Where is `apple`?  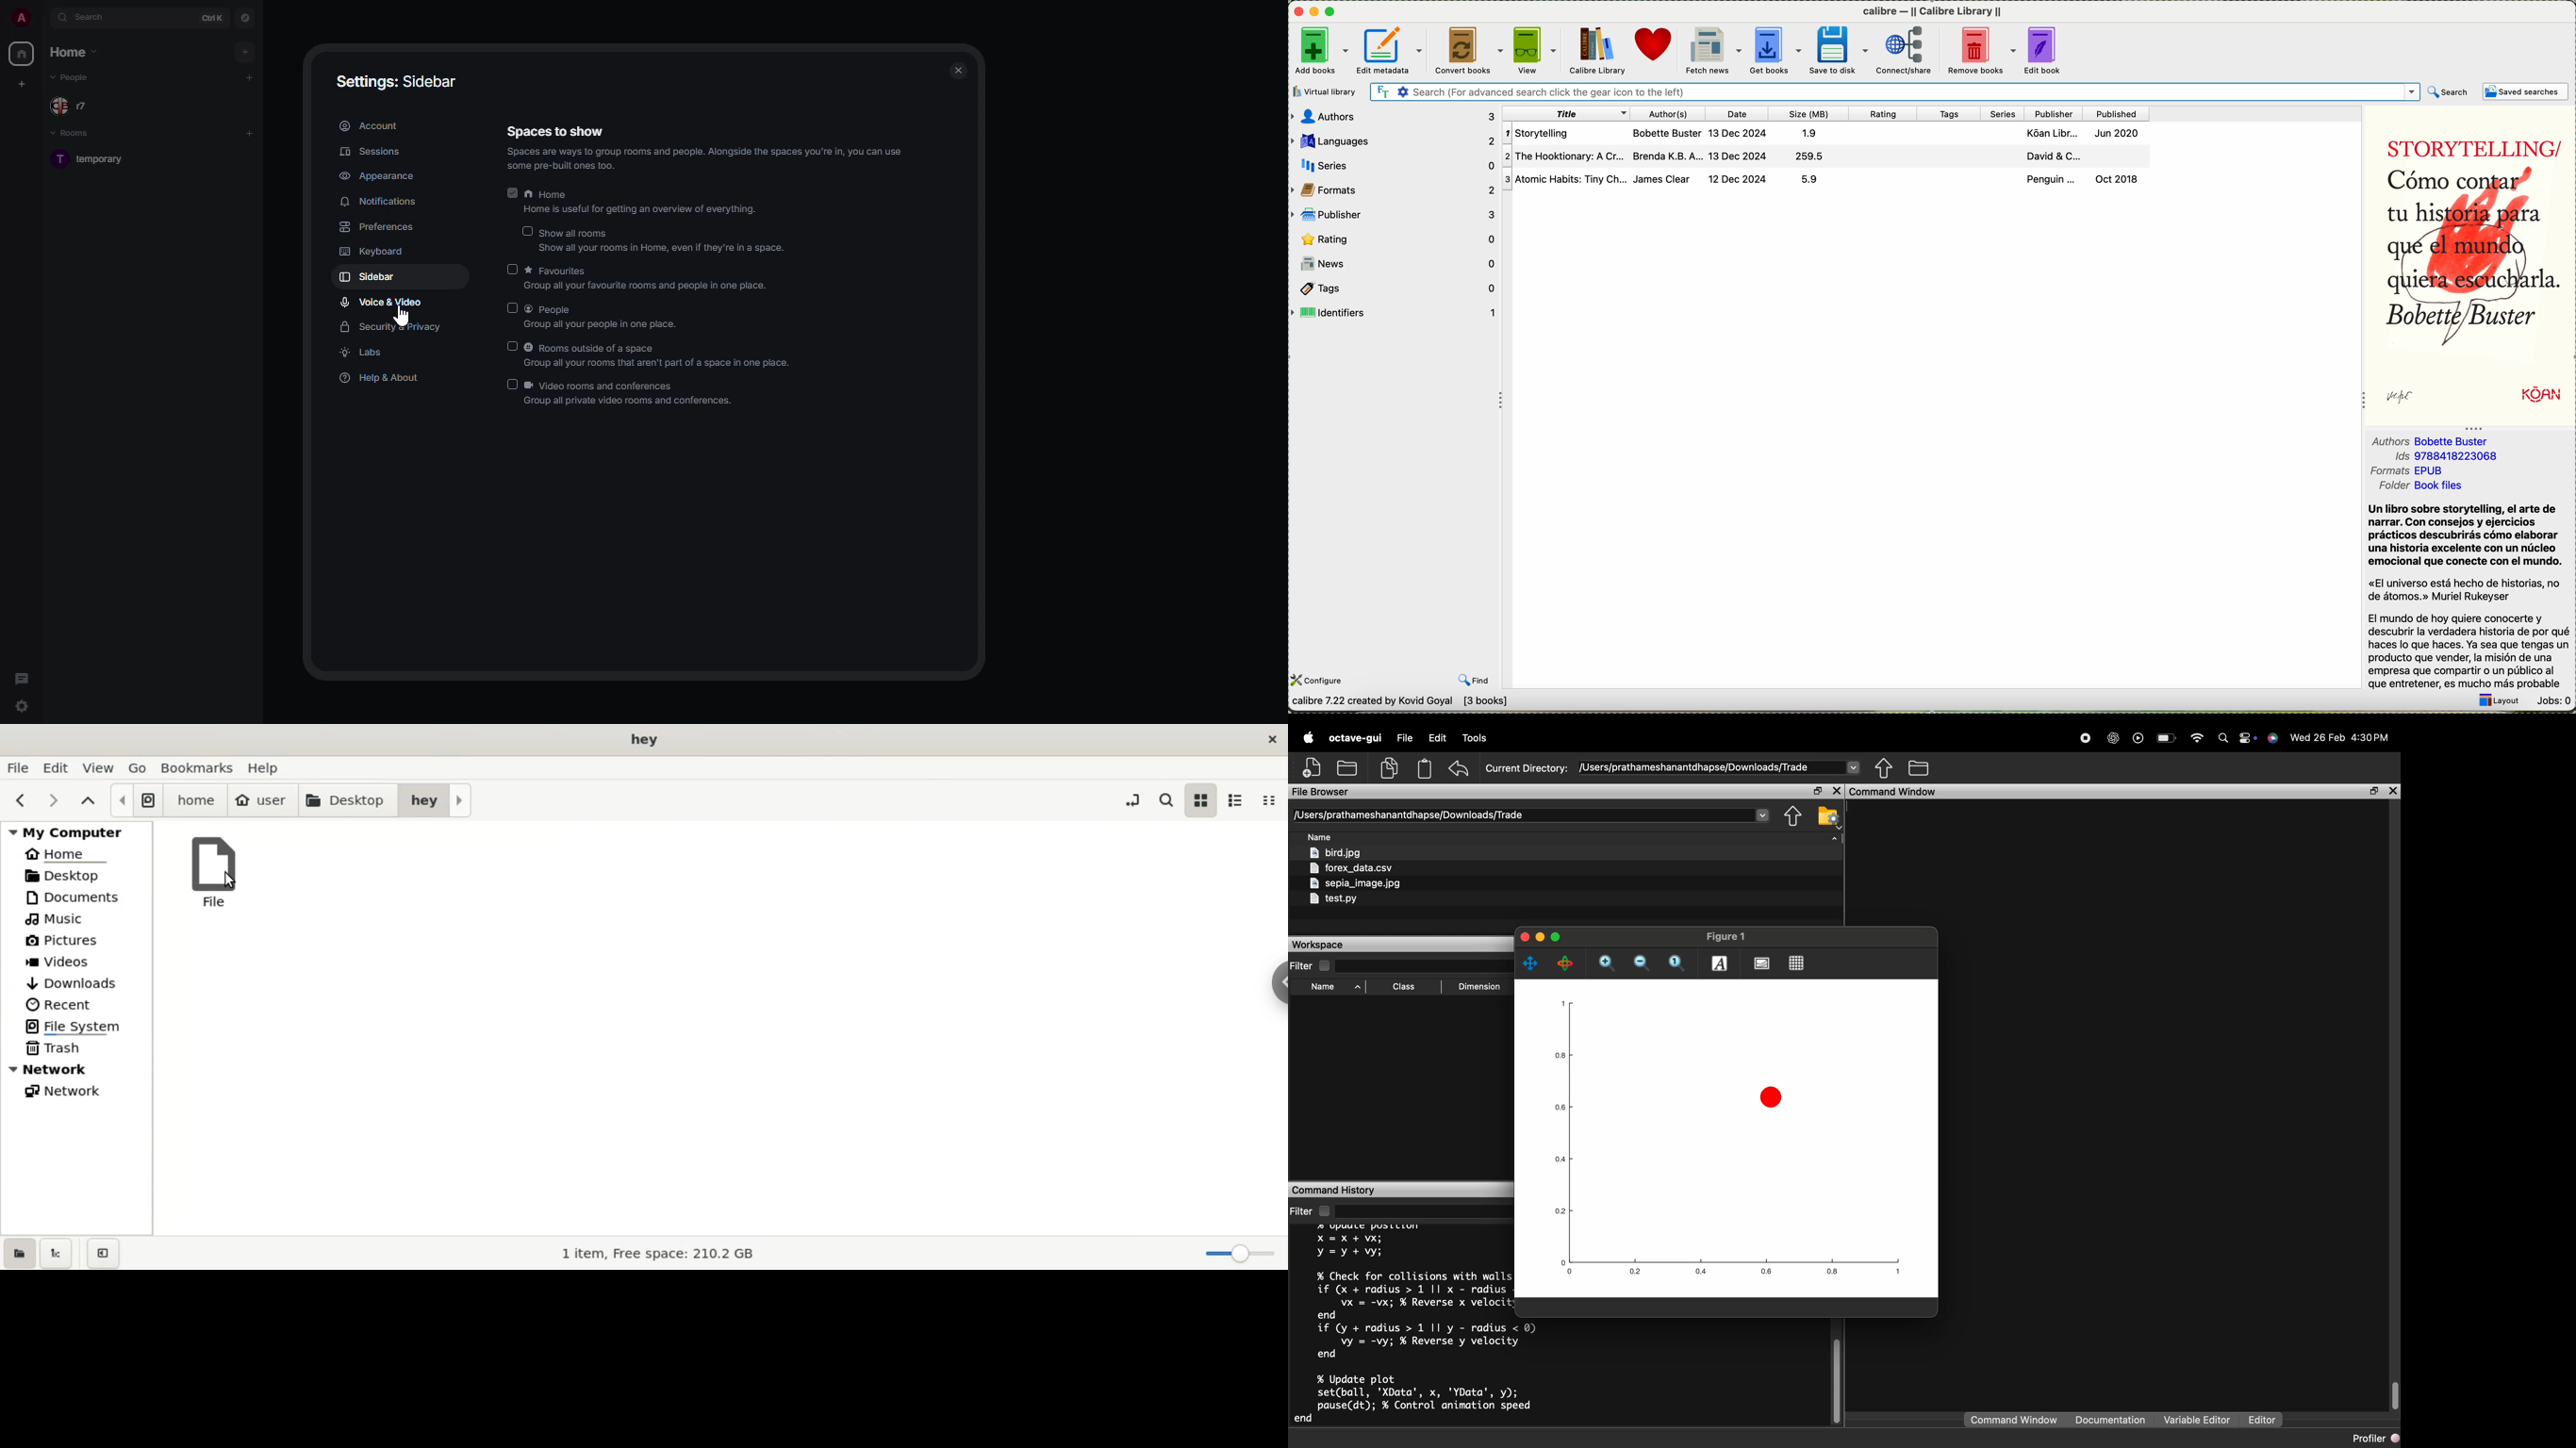 apple is located at coordinates (1308, 736).